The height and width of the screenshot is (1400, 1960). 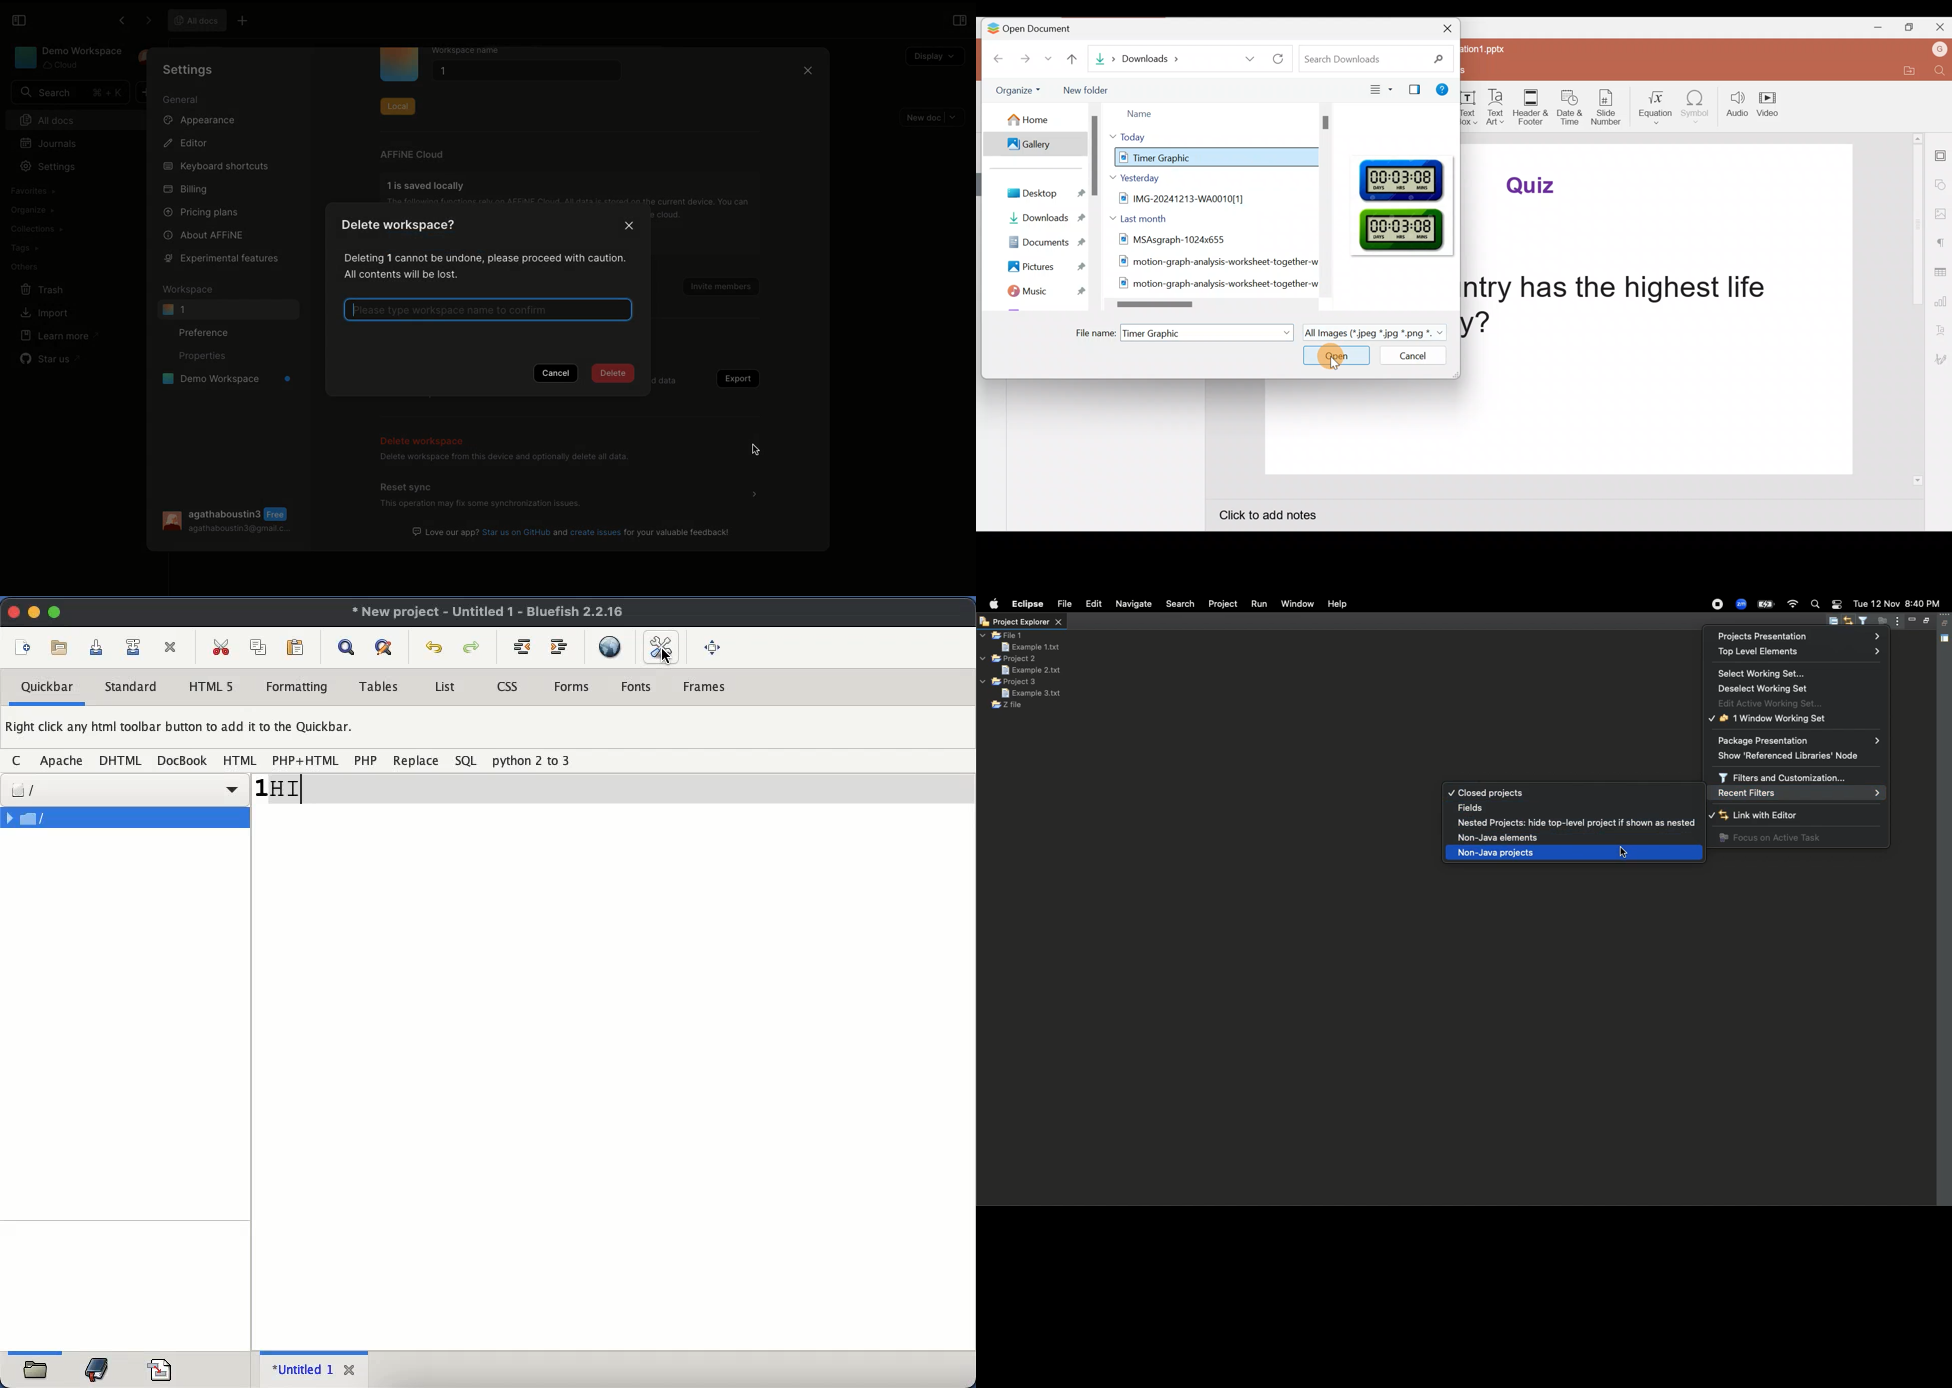 What do you see at coordinates (1384, 57) in the screenshot?
I see `Search downloads` at bounding box center [1384, 57].